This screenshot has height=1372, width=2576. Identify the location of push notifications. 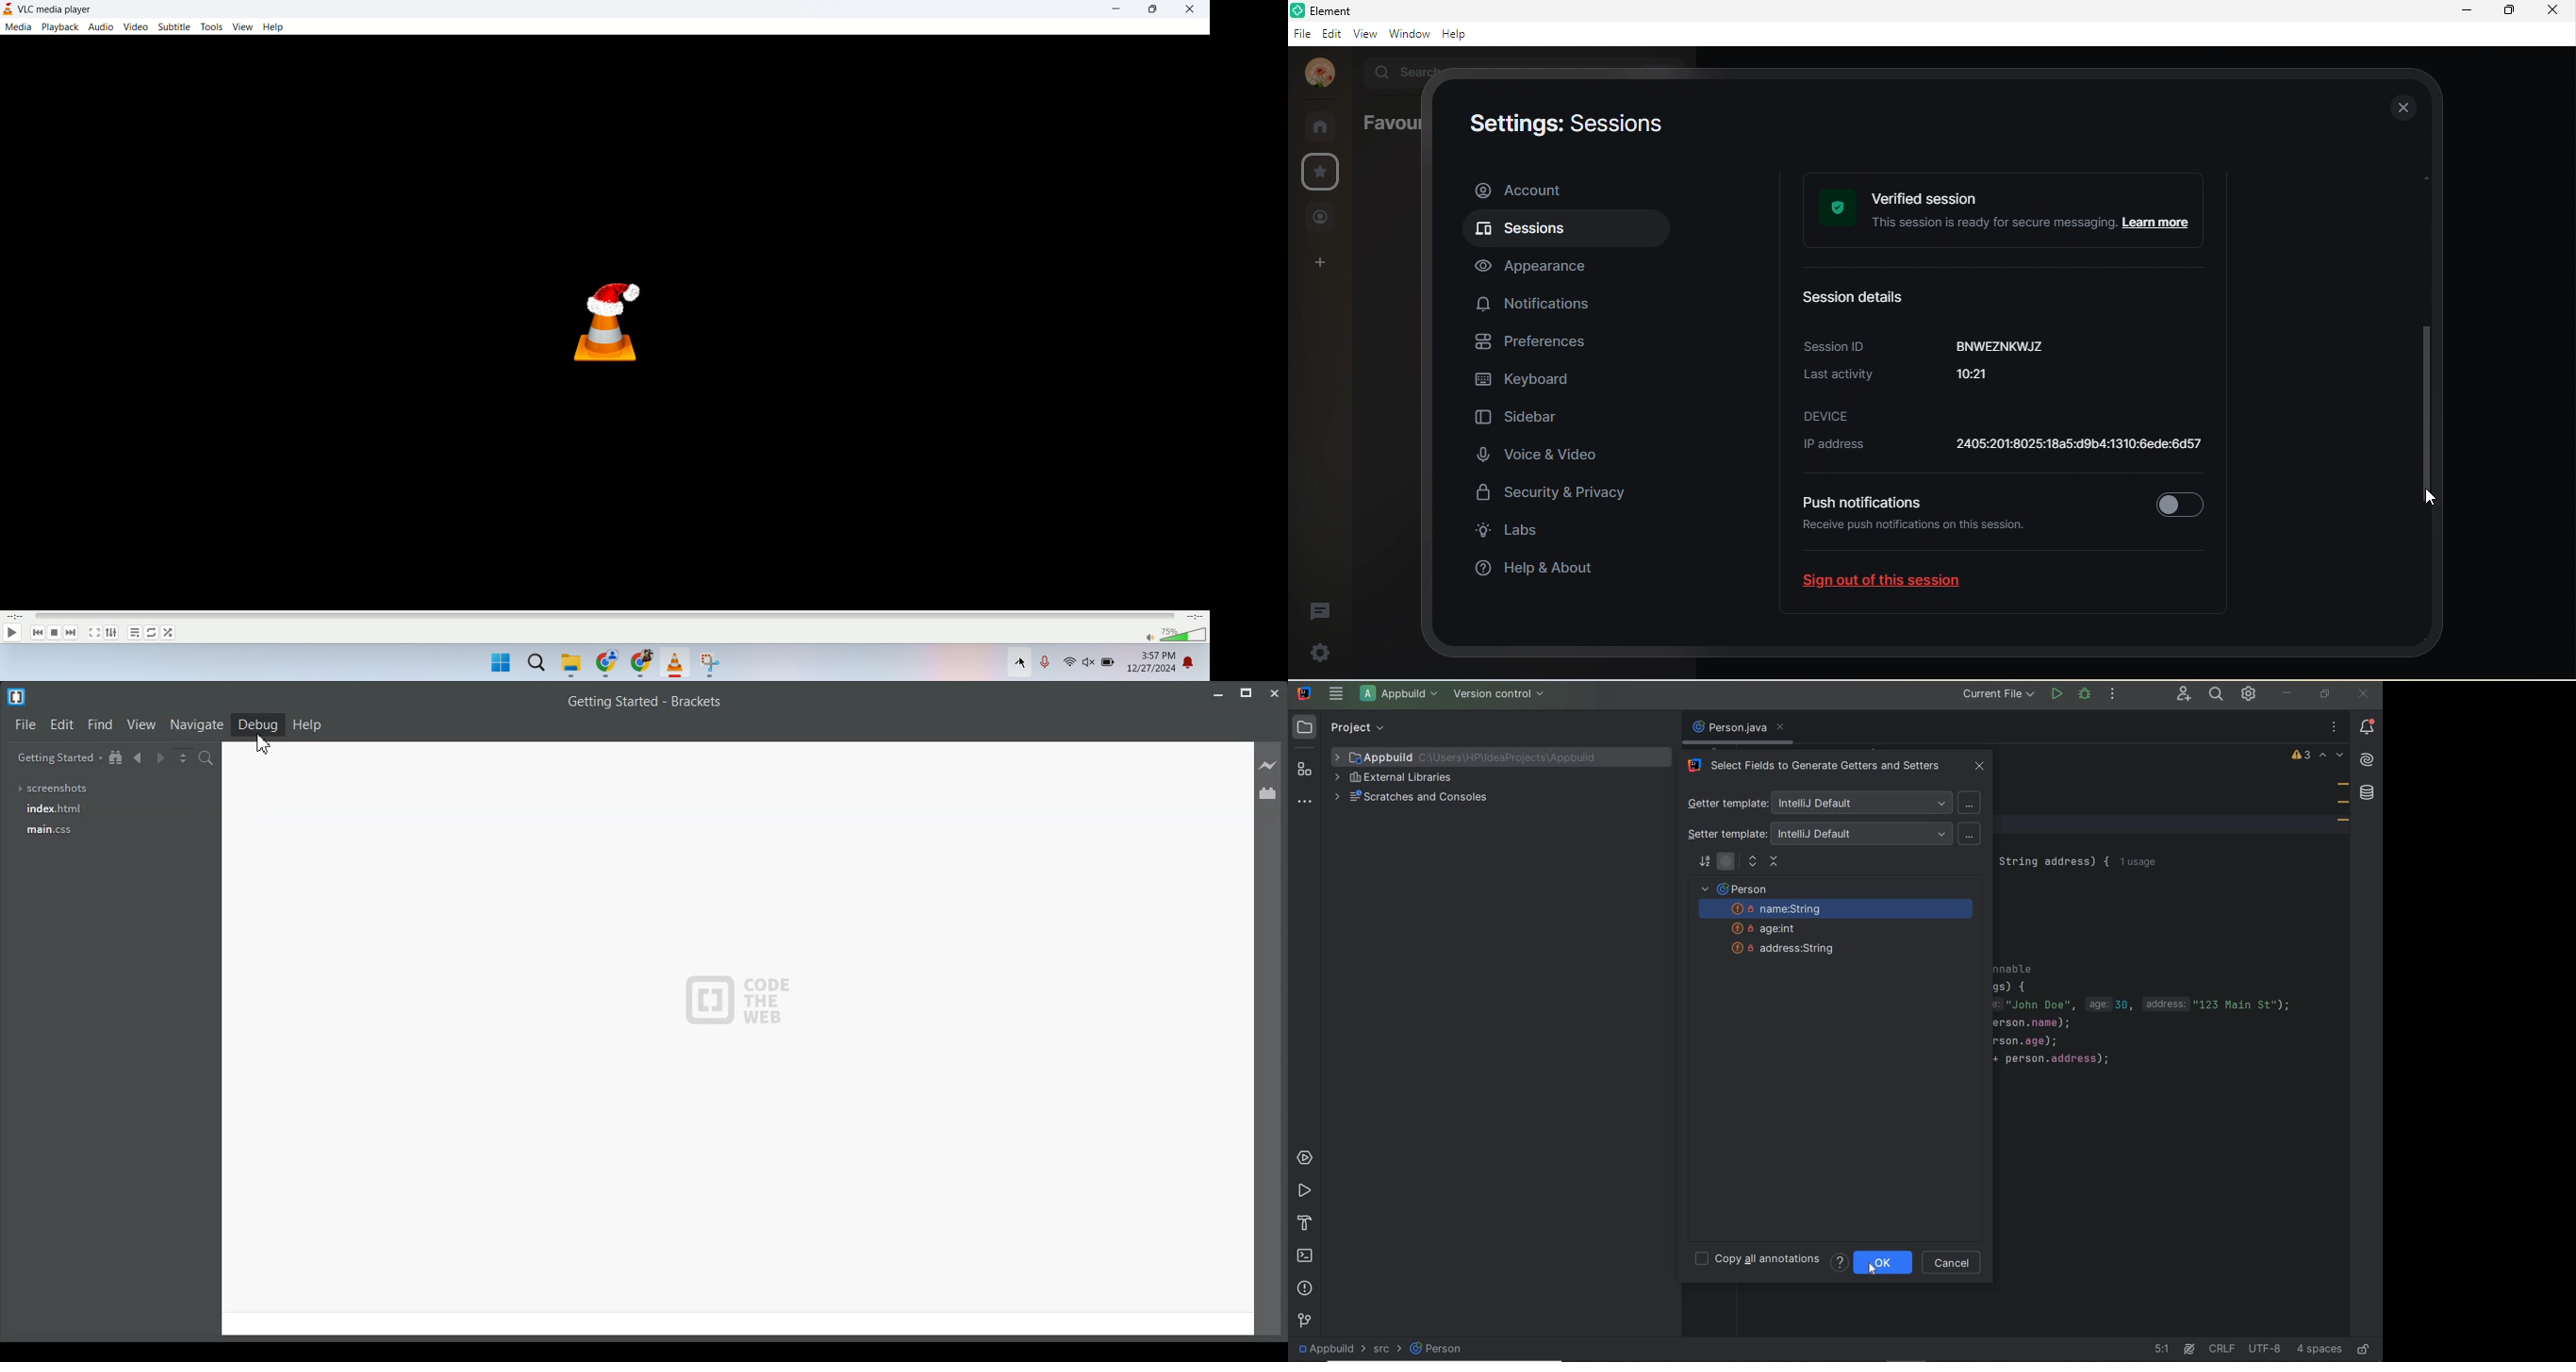
(1860, 502).